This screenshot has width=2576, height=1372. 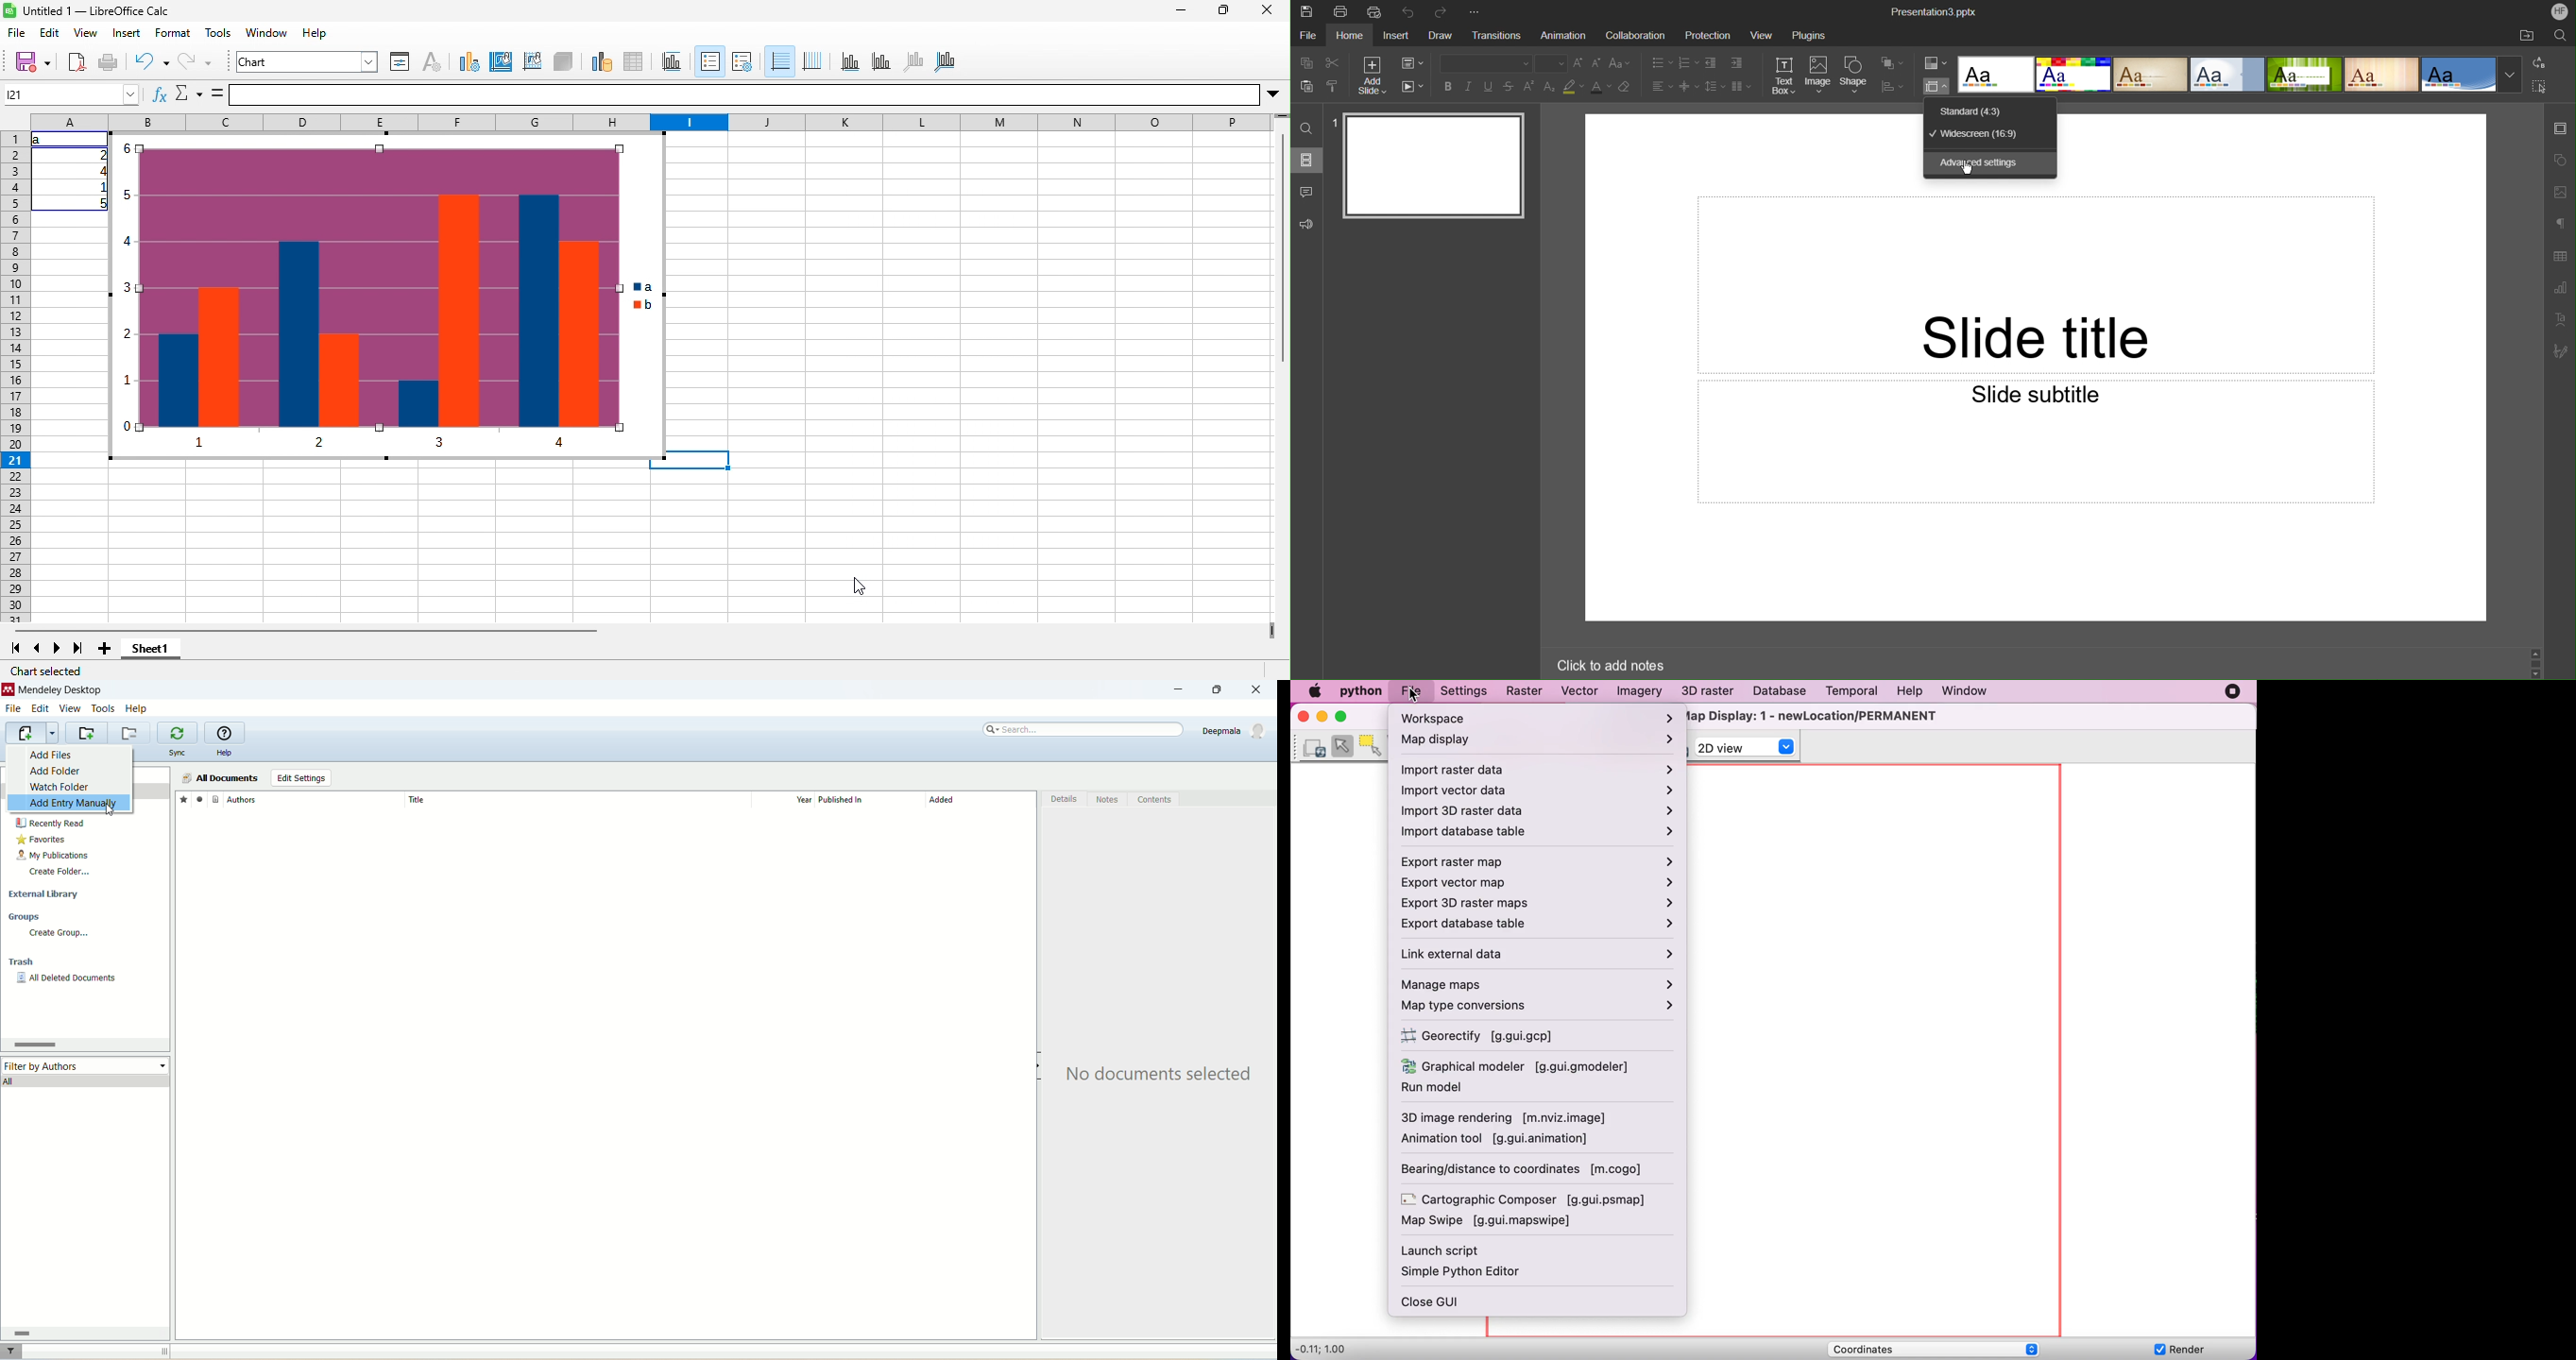 I want to click on favorites, so click(x=43, y=840).